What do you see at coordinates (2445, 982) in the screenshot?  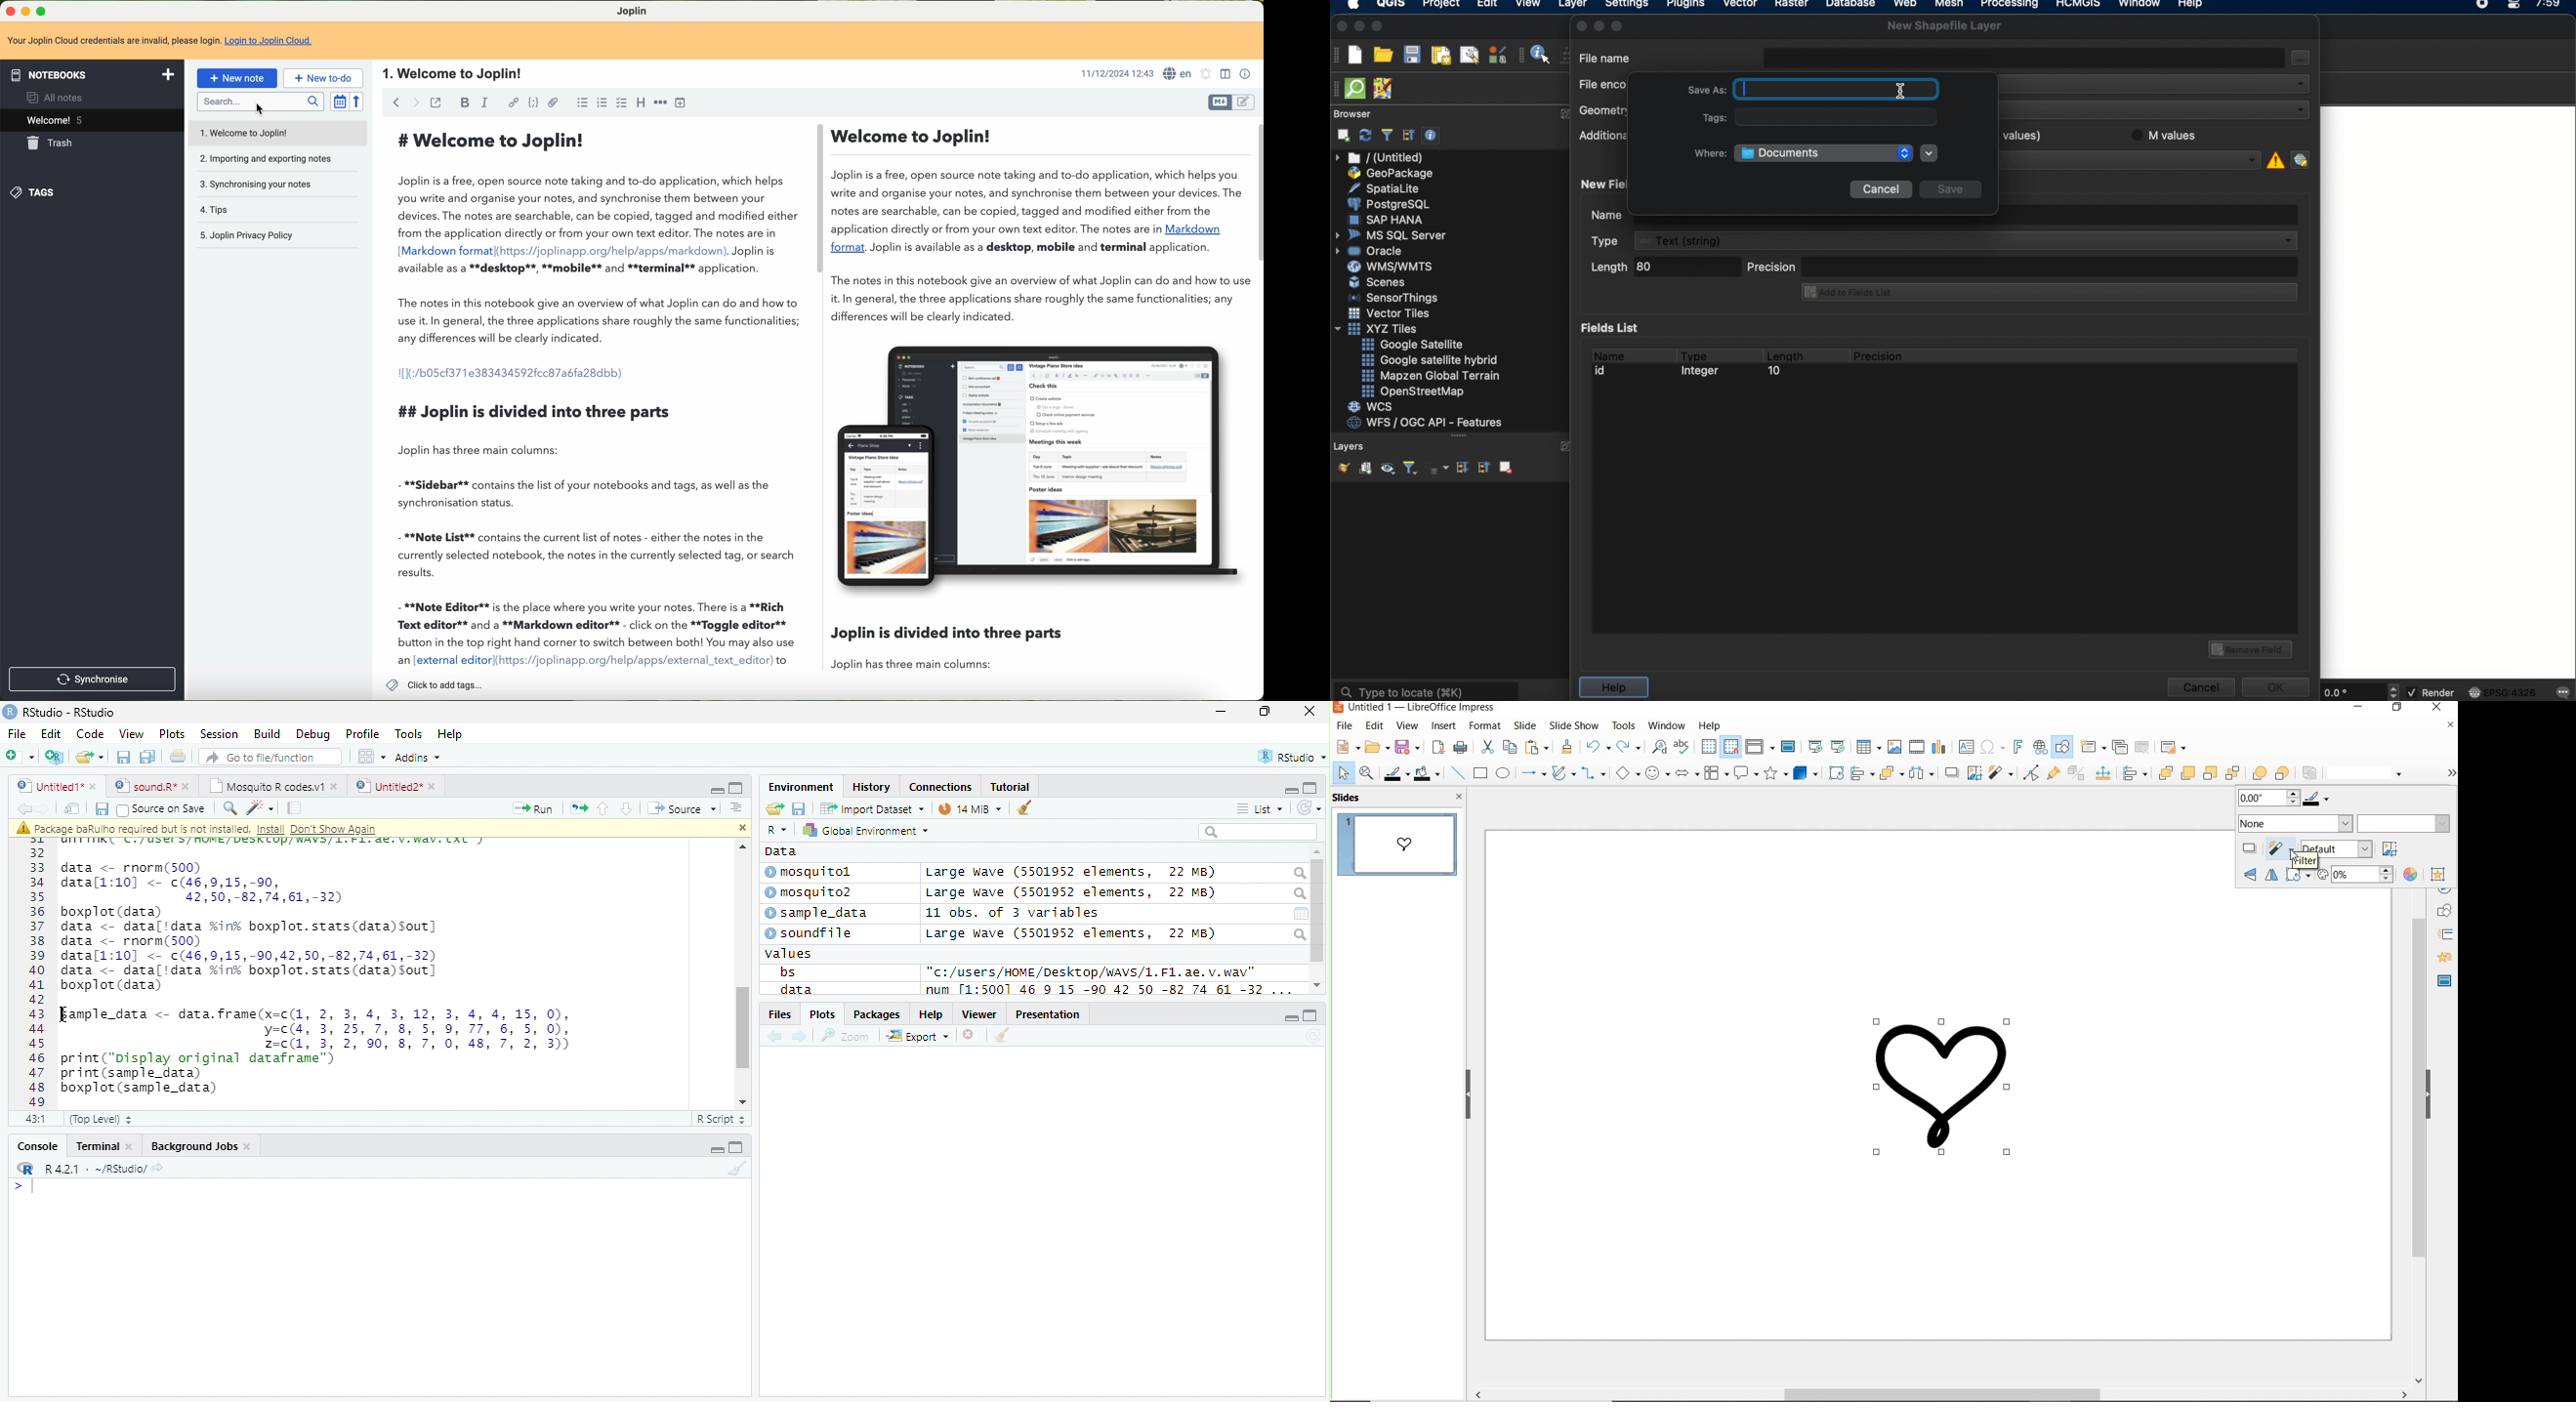 I see `MASTER SLIDE` at bounding box center [2445, 982].